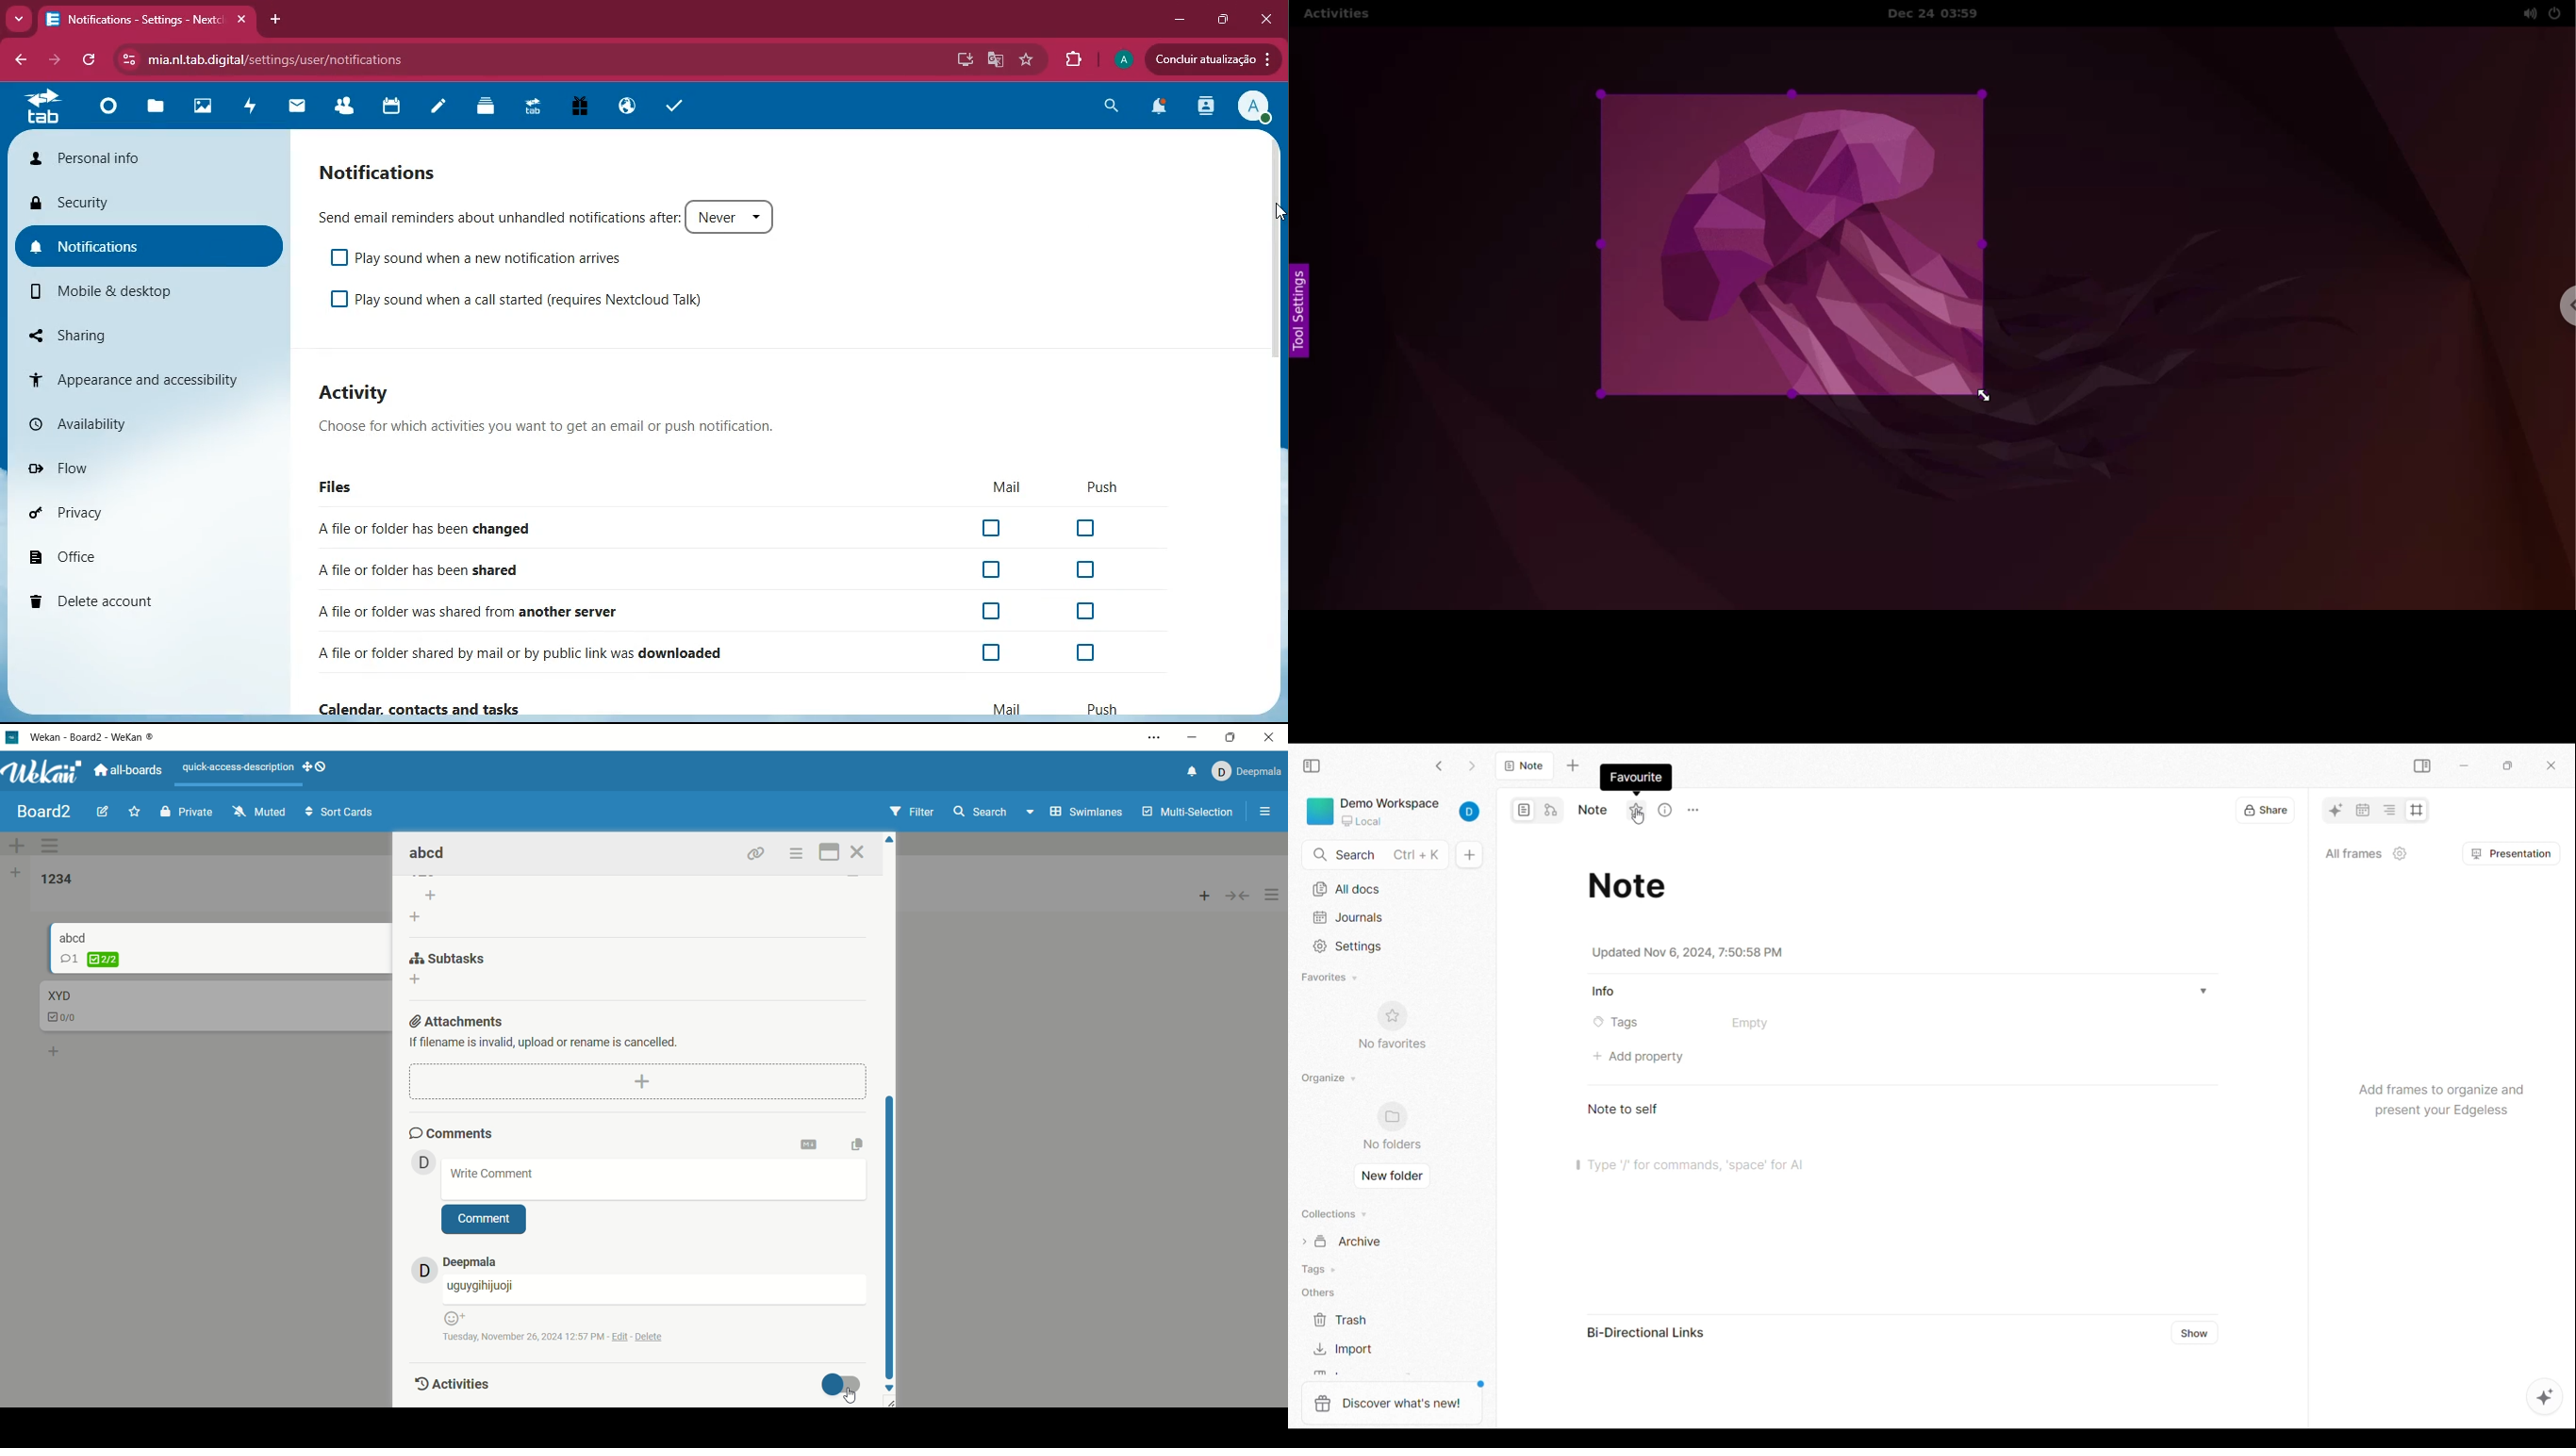 The image size is (2576, 1456). What do you see at coordinates (845, 1385) in the screenshot?
I see `toggle button` at bounding box center [845, 1385].